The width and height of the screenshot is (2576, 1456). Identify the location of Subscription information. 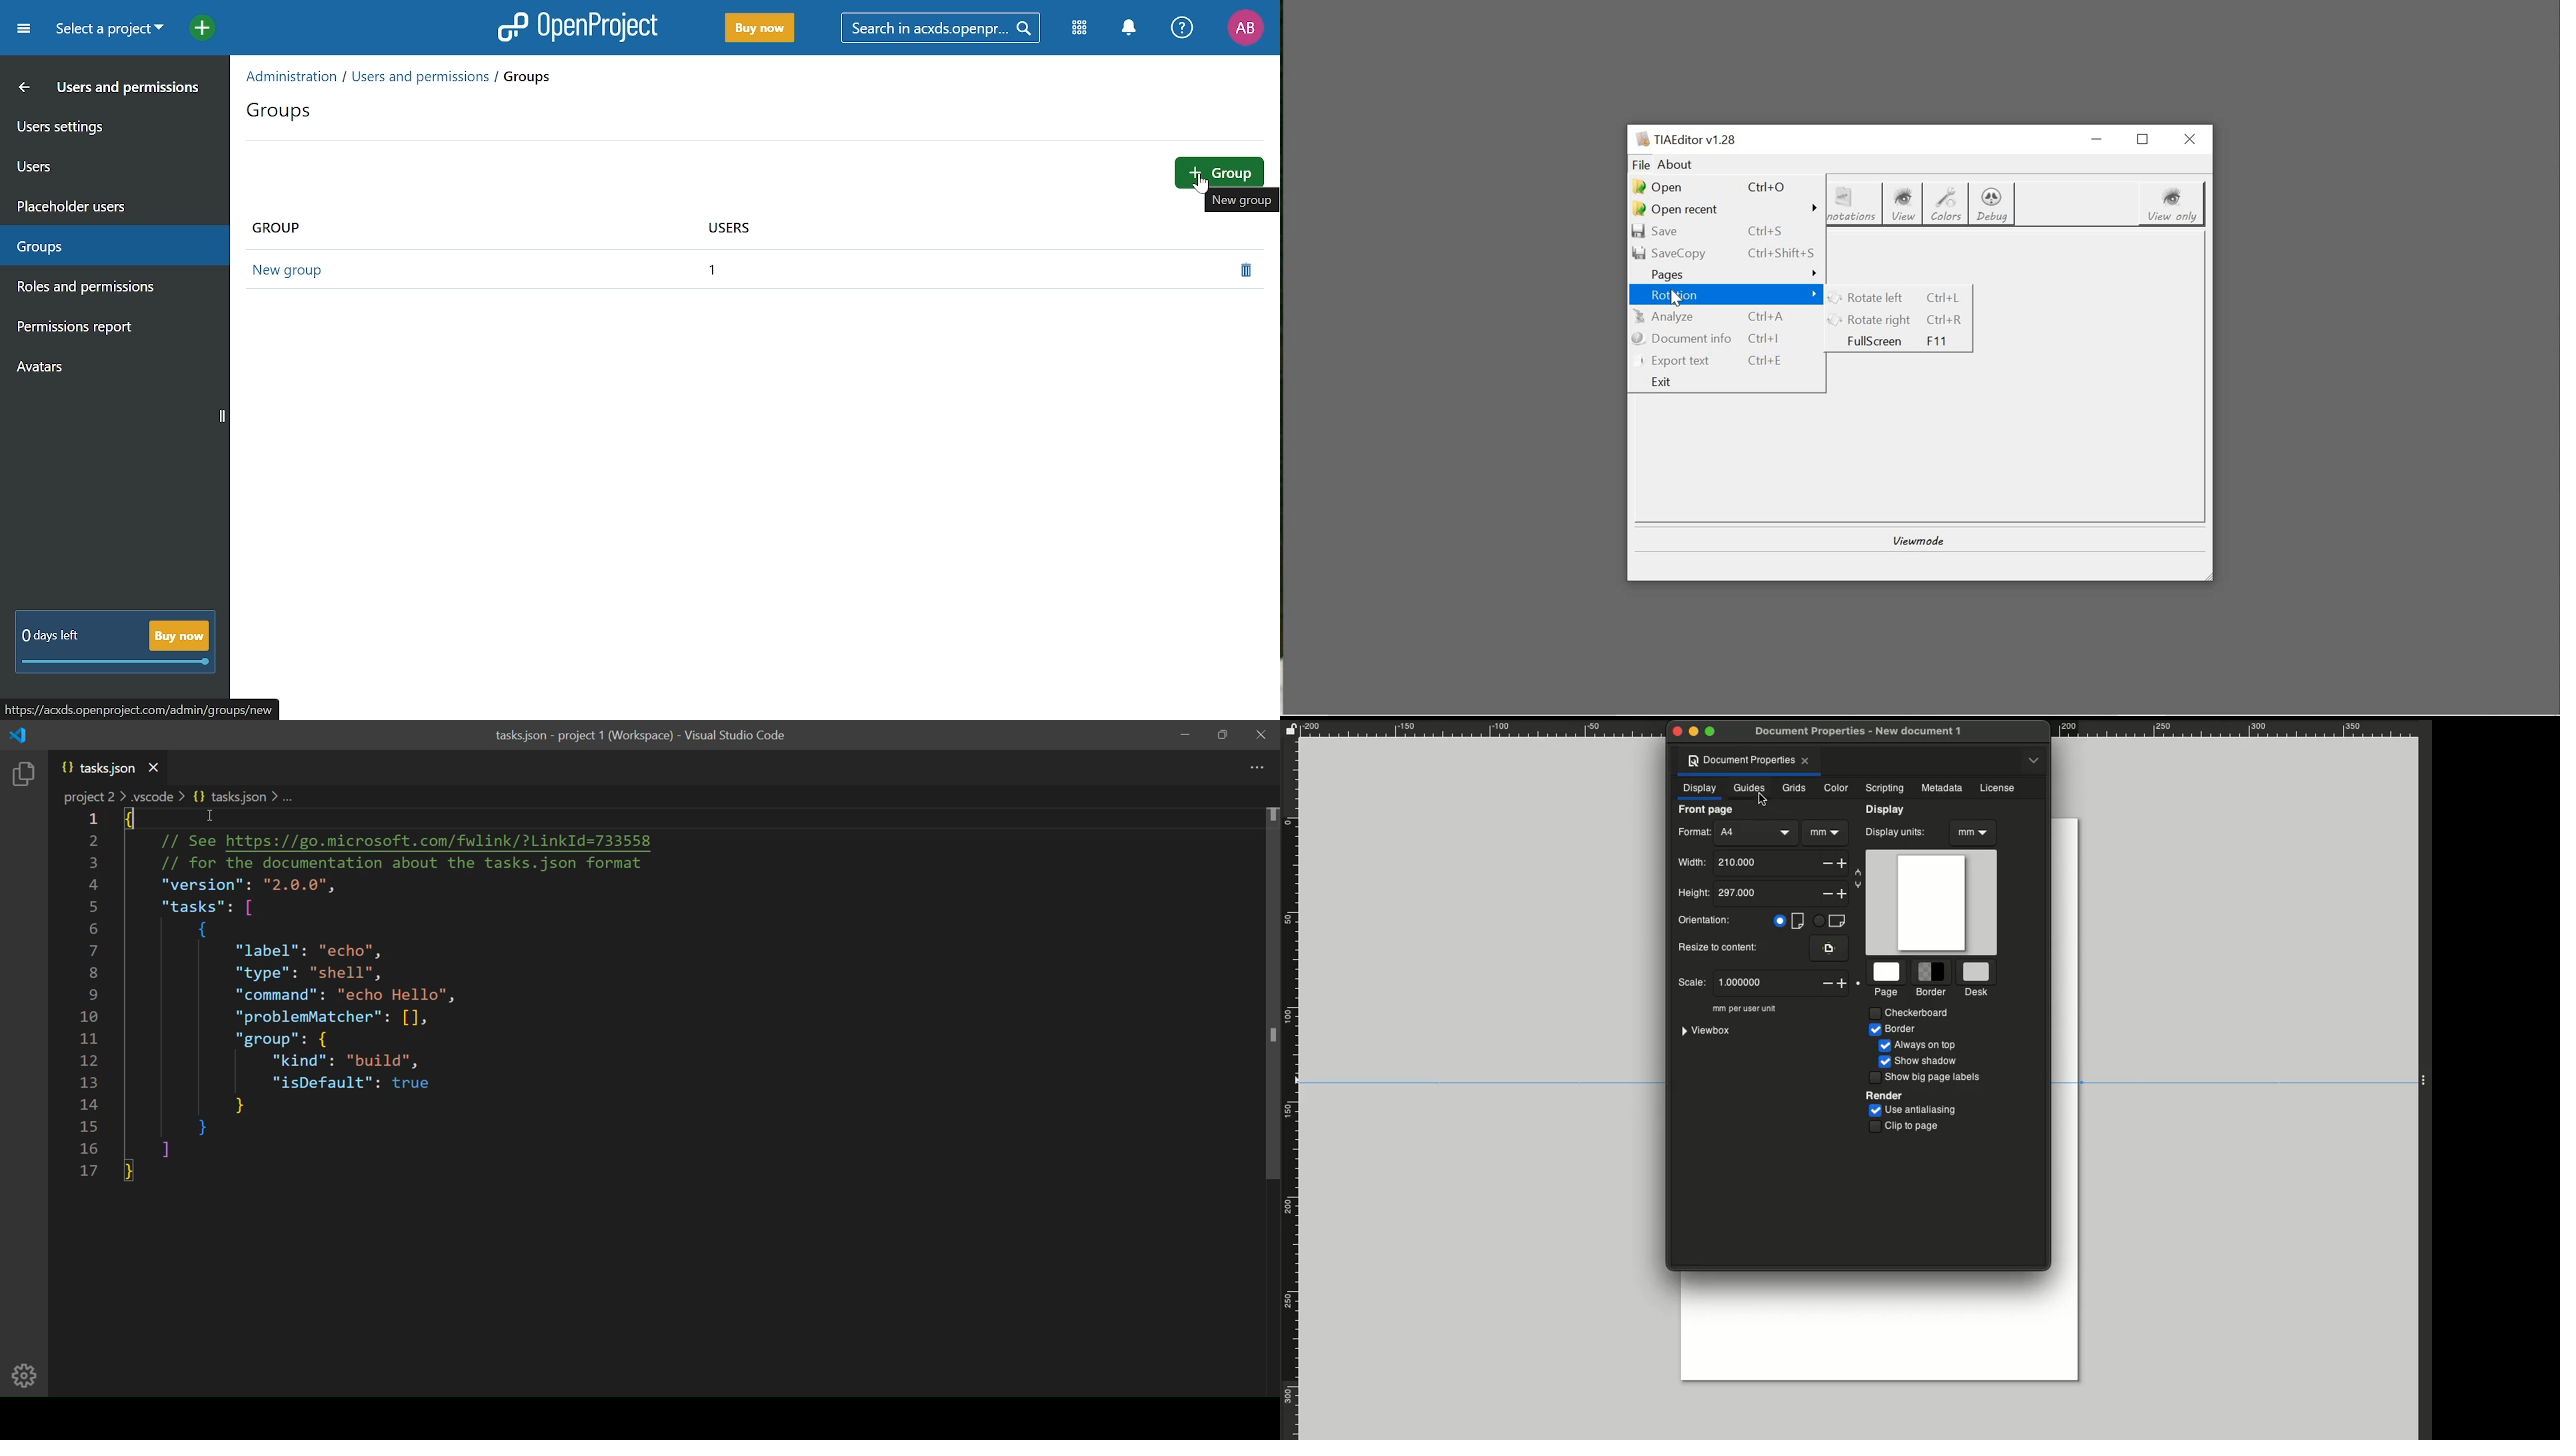
(48, 637).